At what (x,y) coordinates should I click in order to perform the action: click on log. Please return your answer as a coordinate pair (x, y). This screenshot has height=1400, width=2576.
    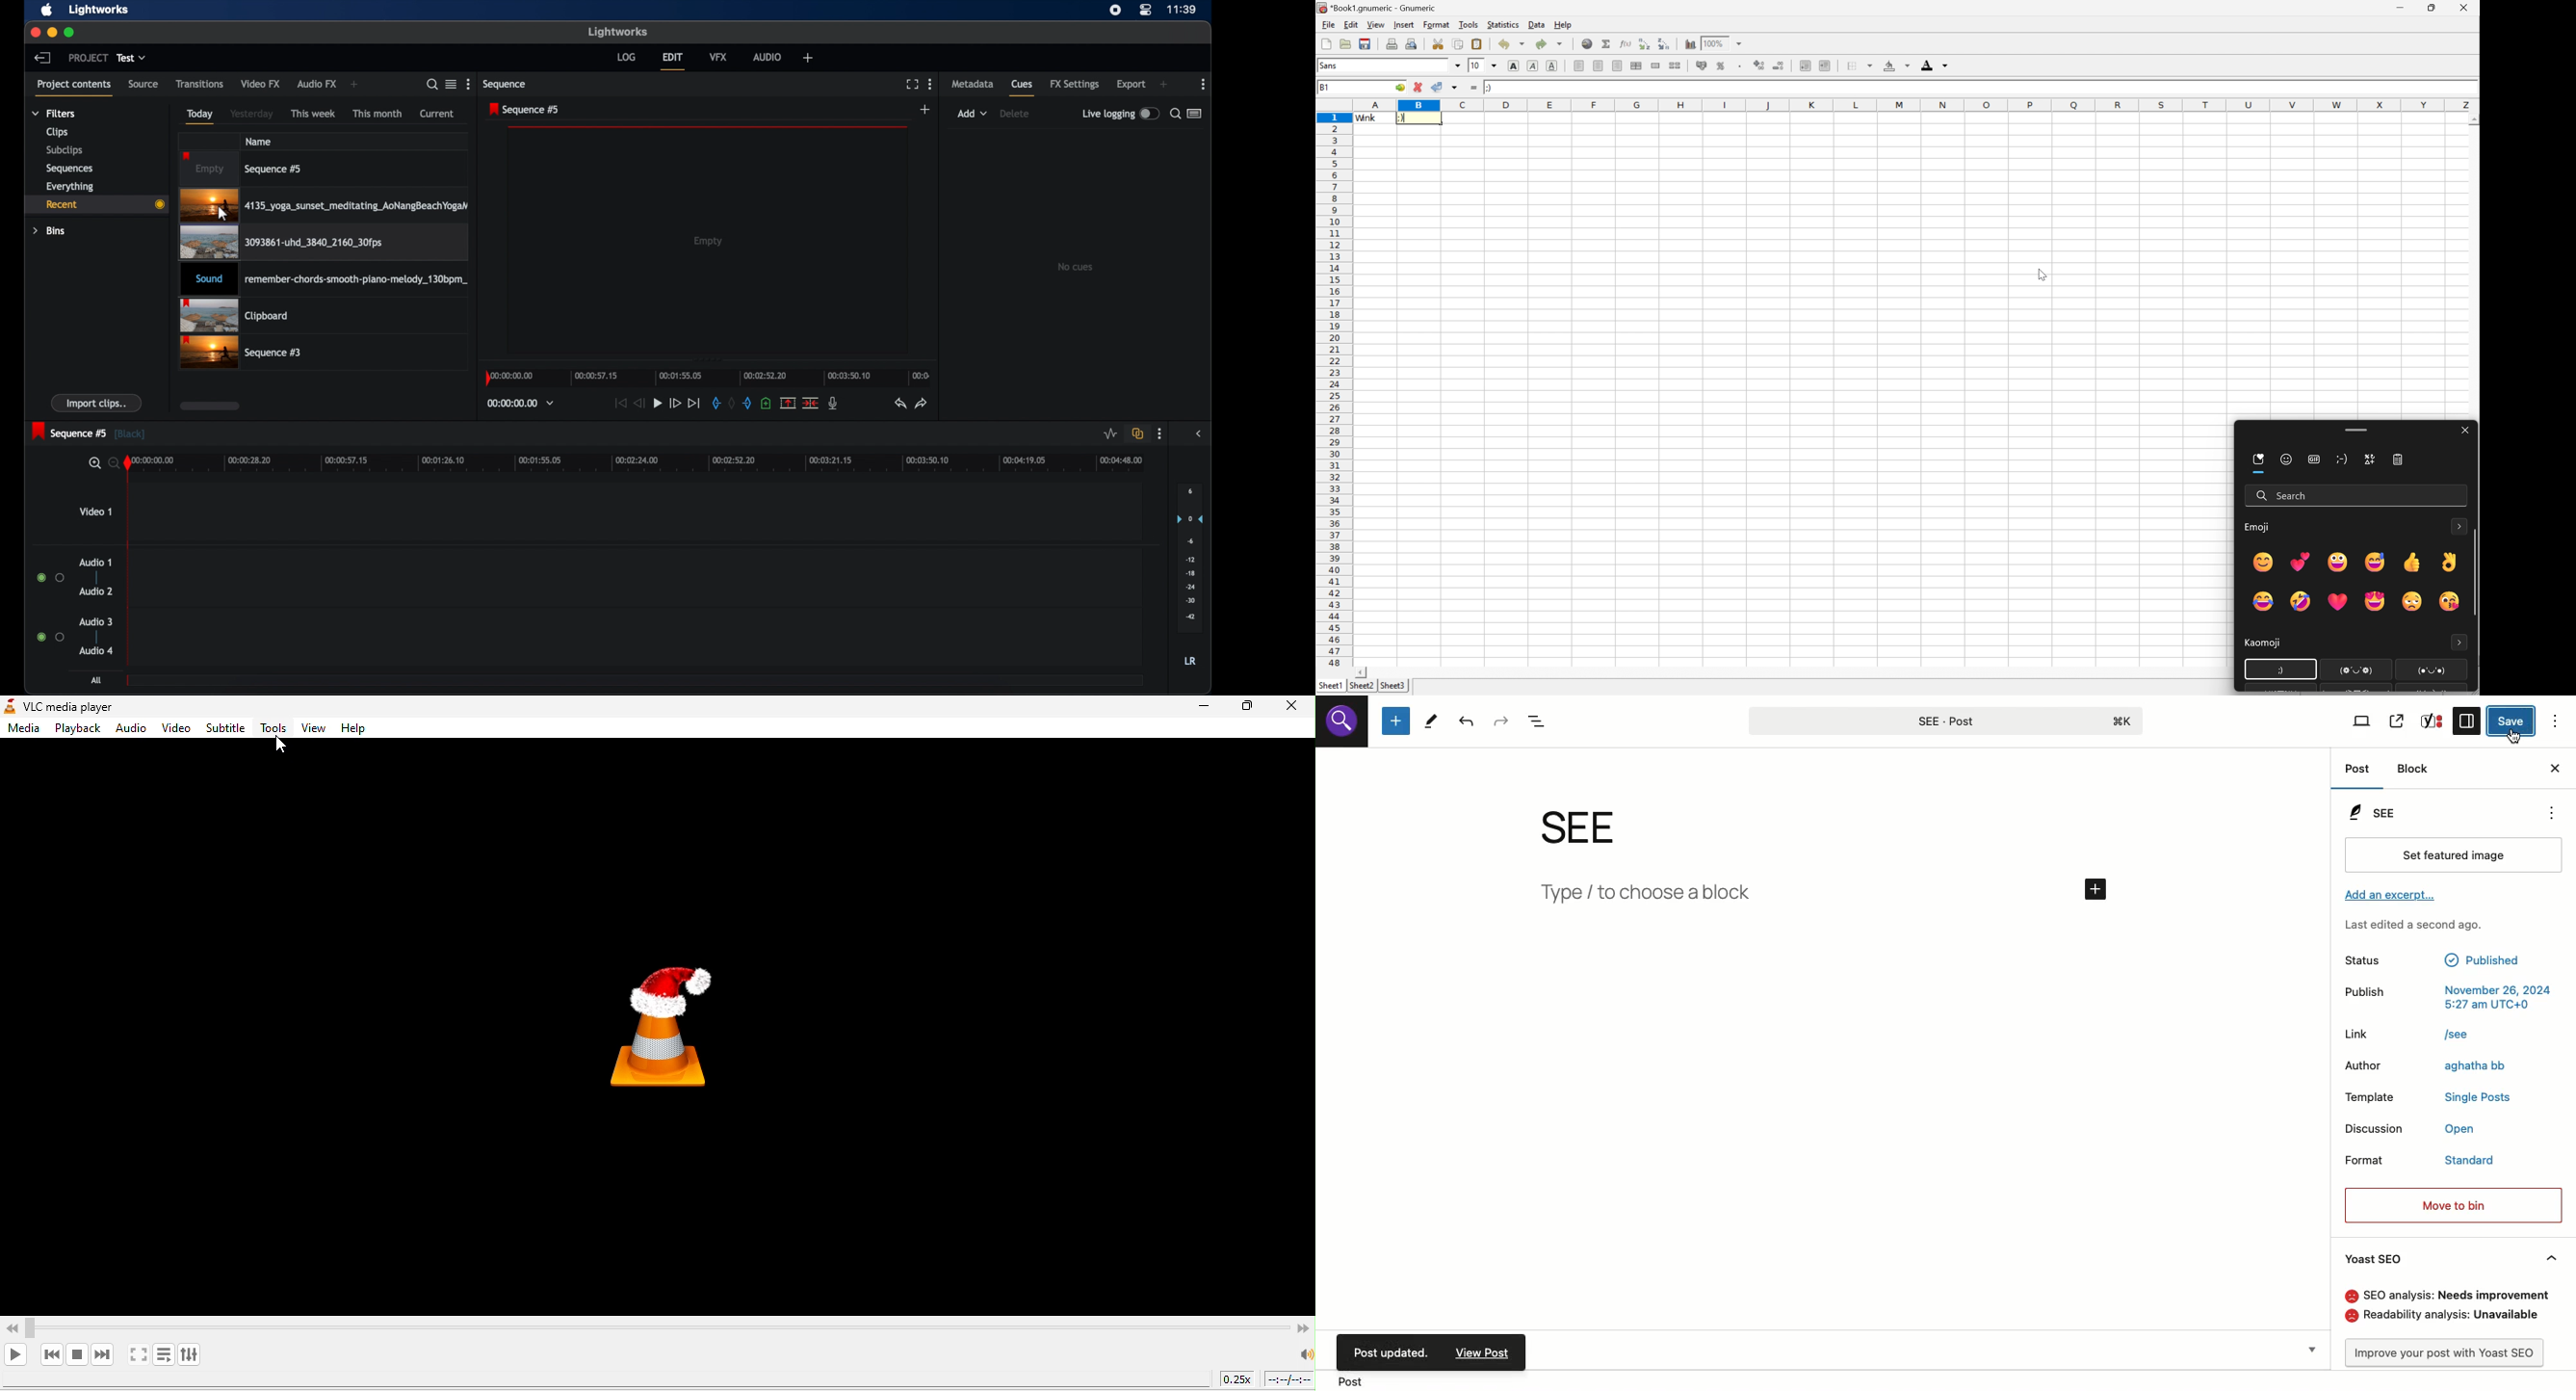
    Looking at the image, I should click on (627, 57).